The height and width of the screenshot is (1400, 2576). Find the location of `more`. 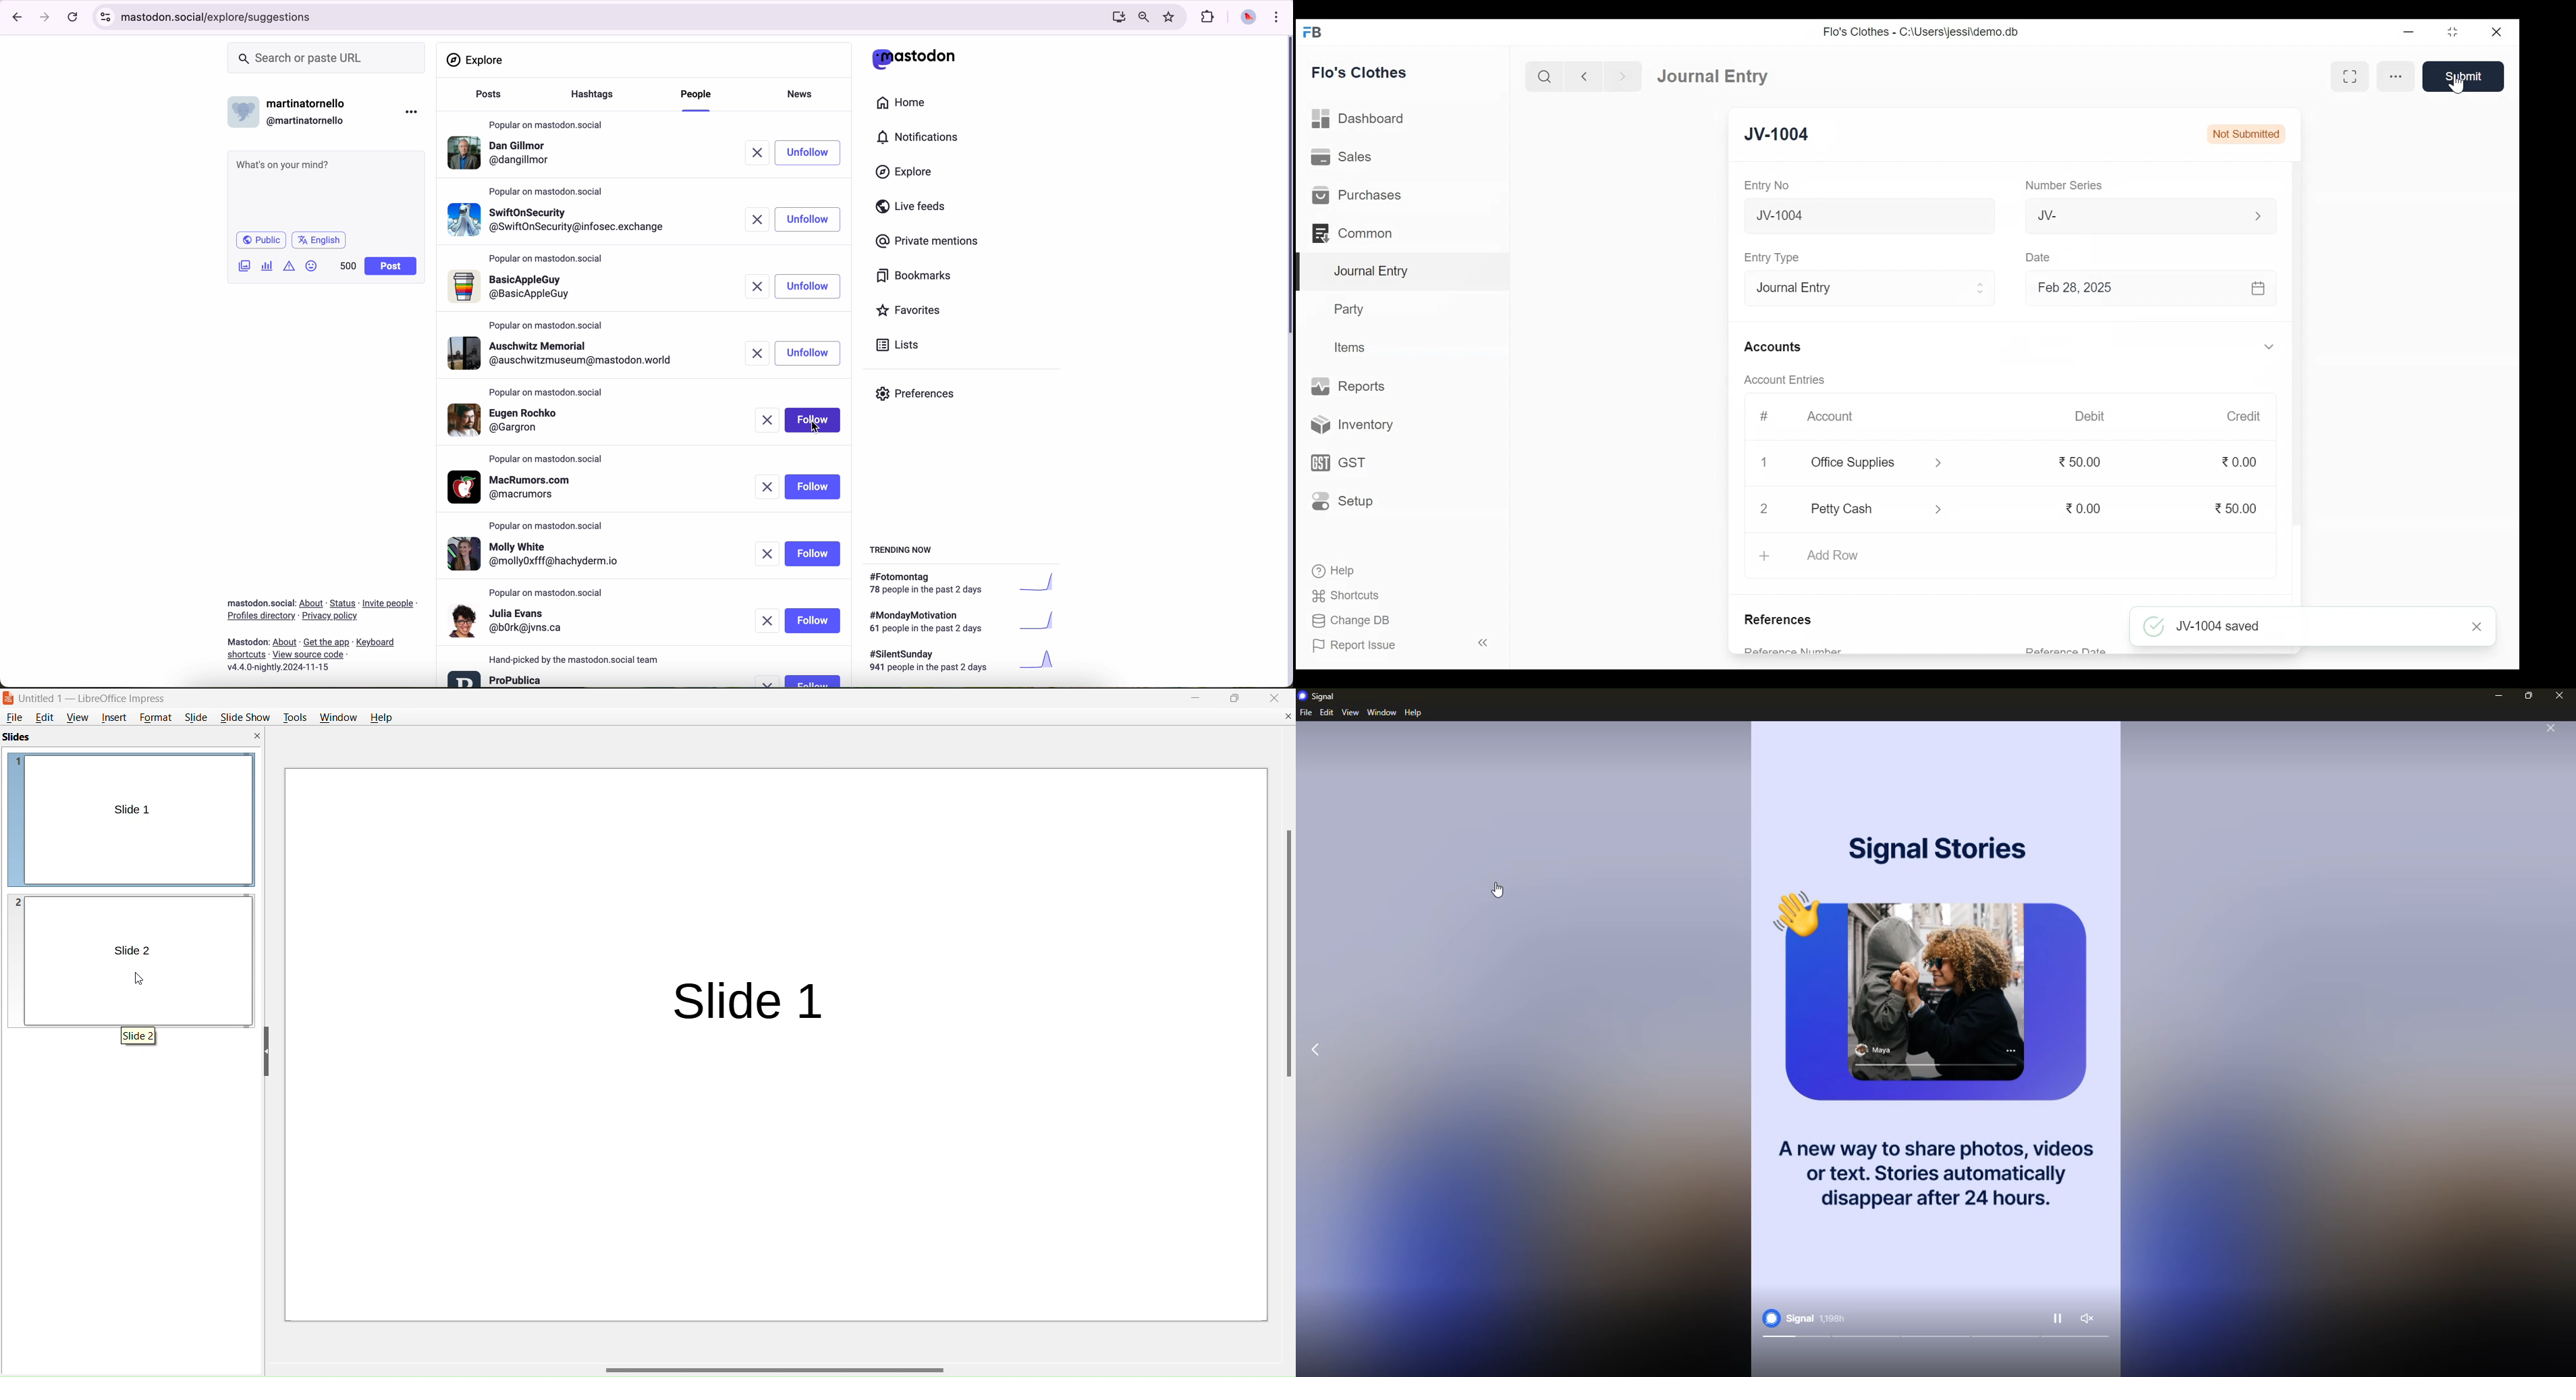

more is located at coordinates (2397, 75).